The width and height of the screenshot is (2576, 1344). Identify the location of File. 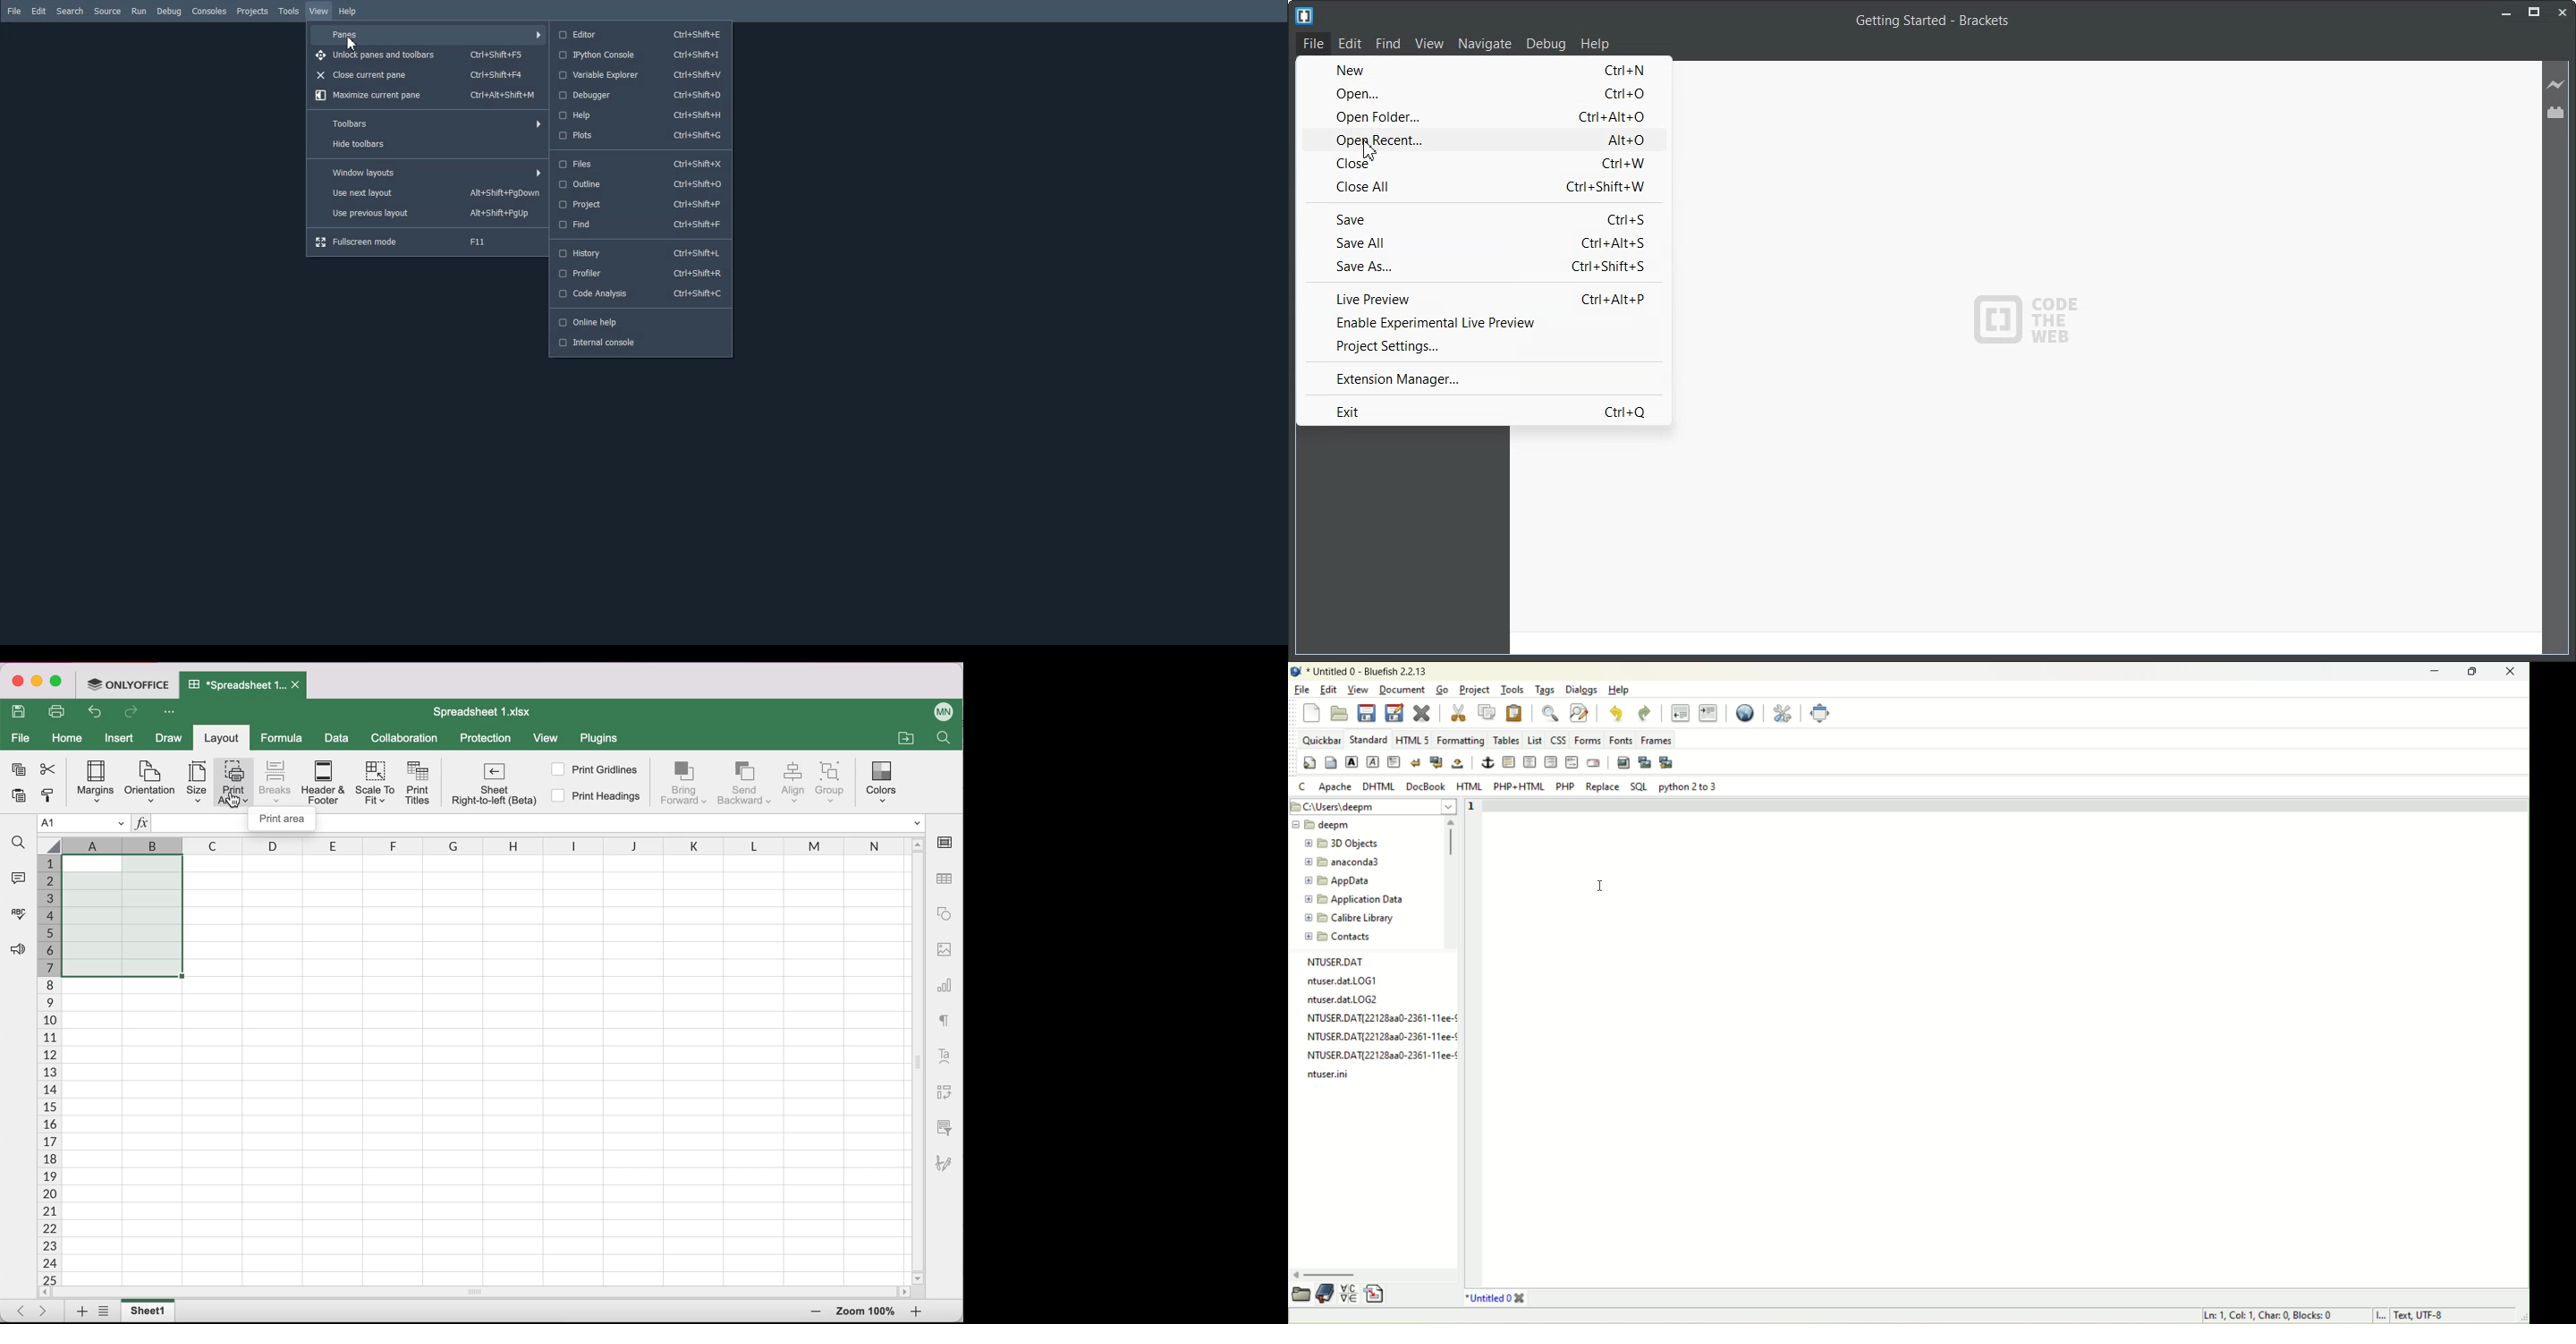
(1314, 42).